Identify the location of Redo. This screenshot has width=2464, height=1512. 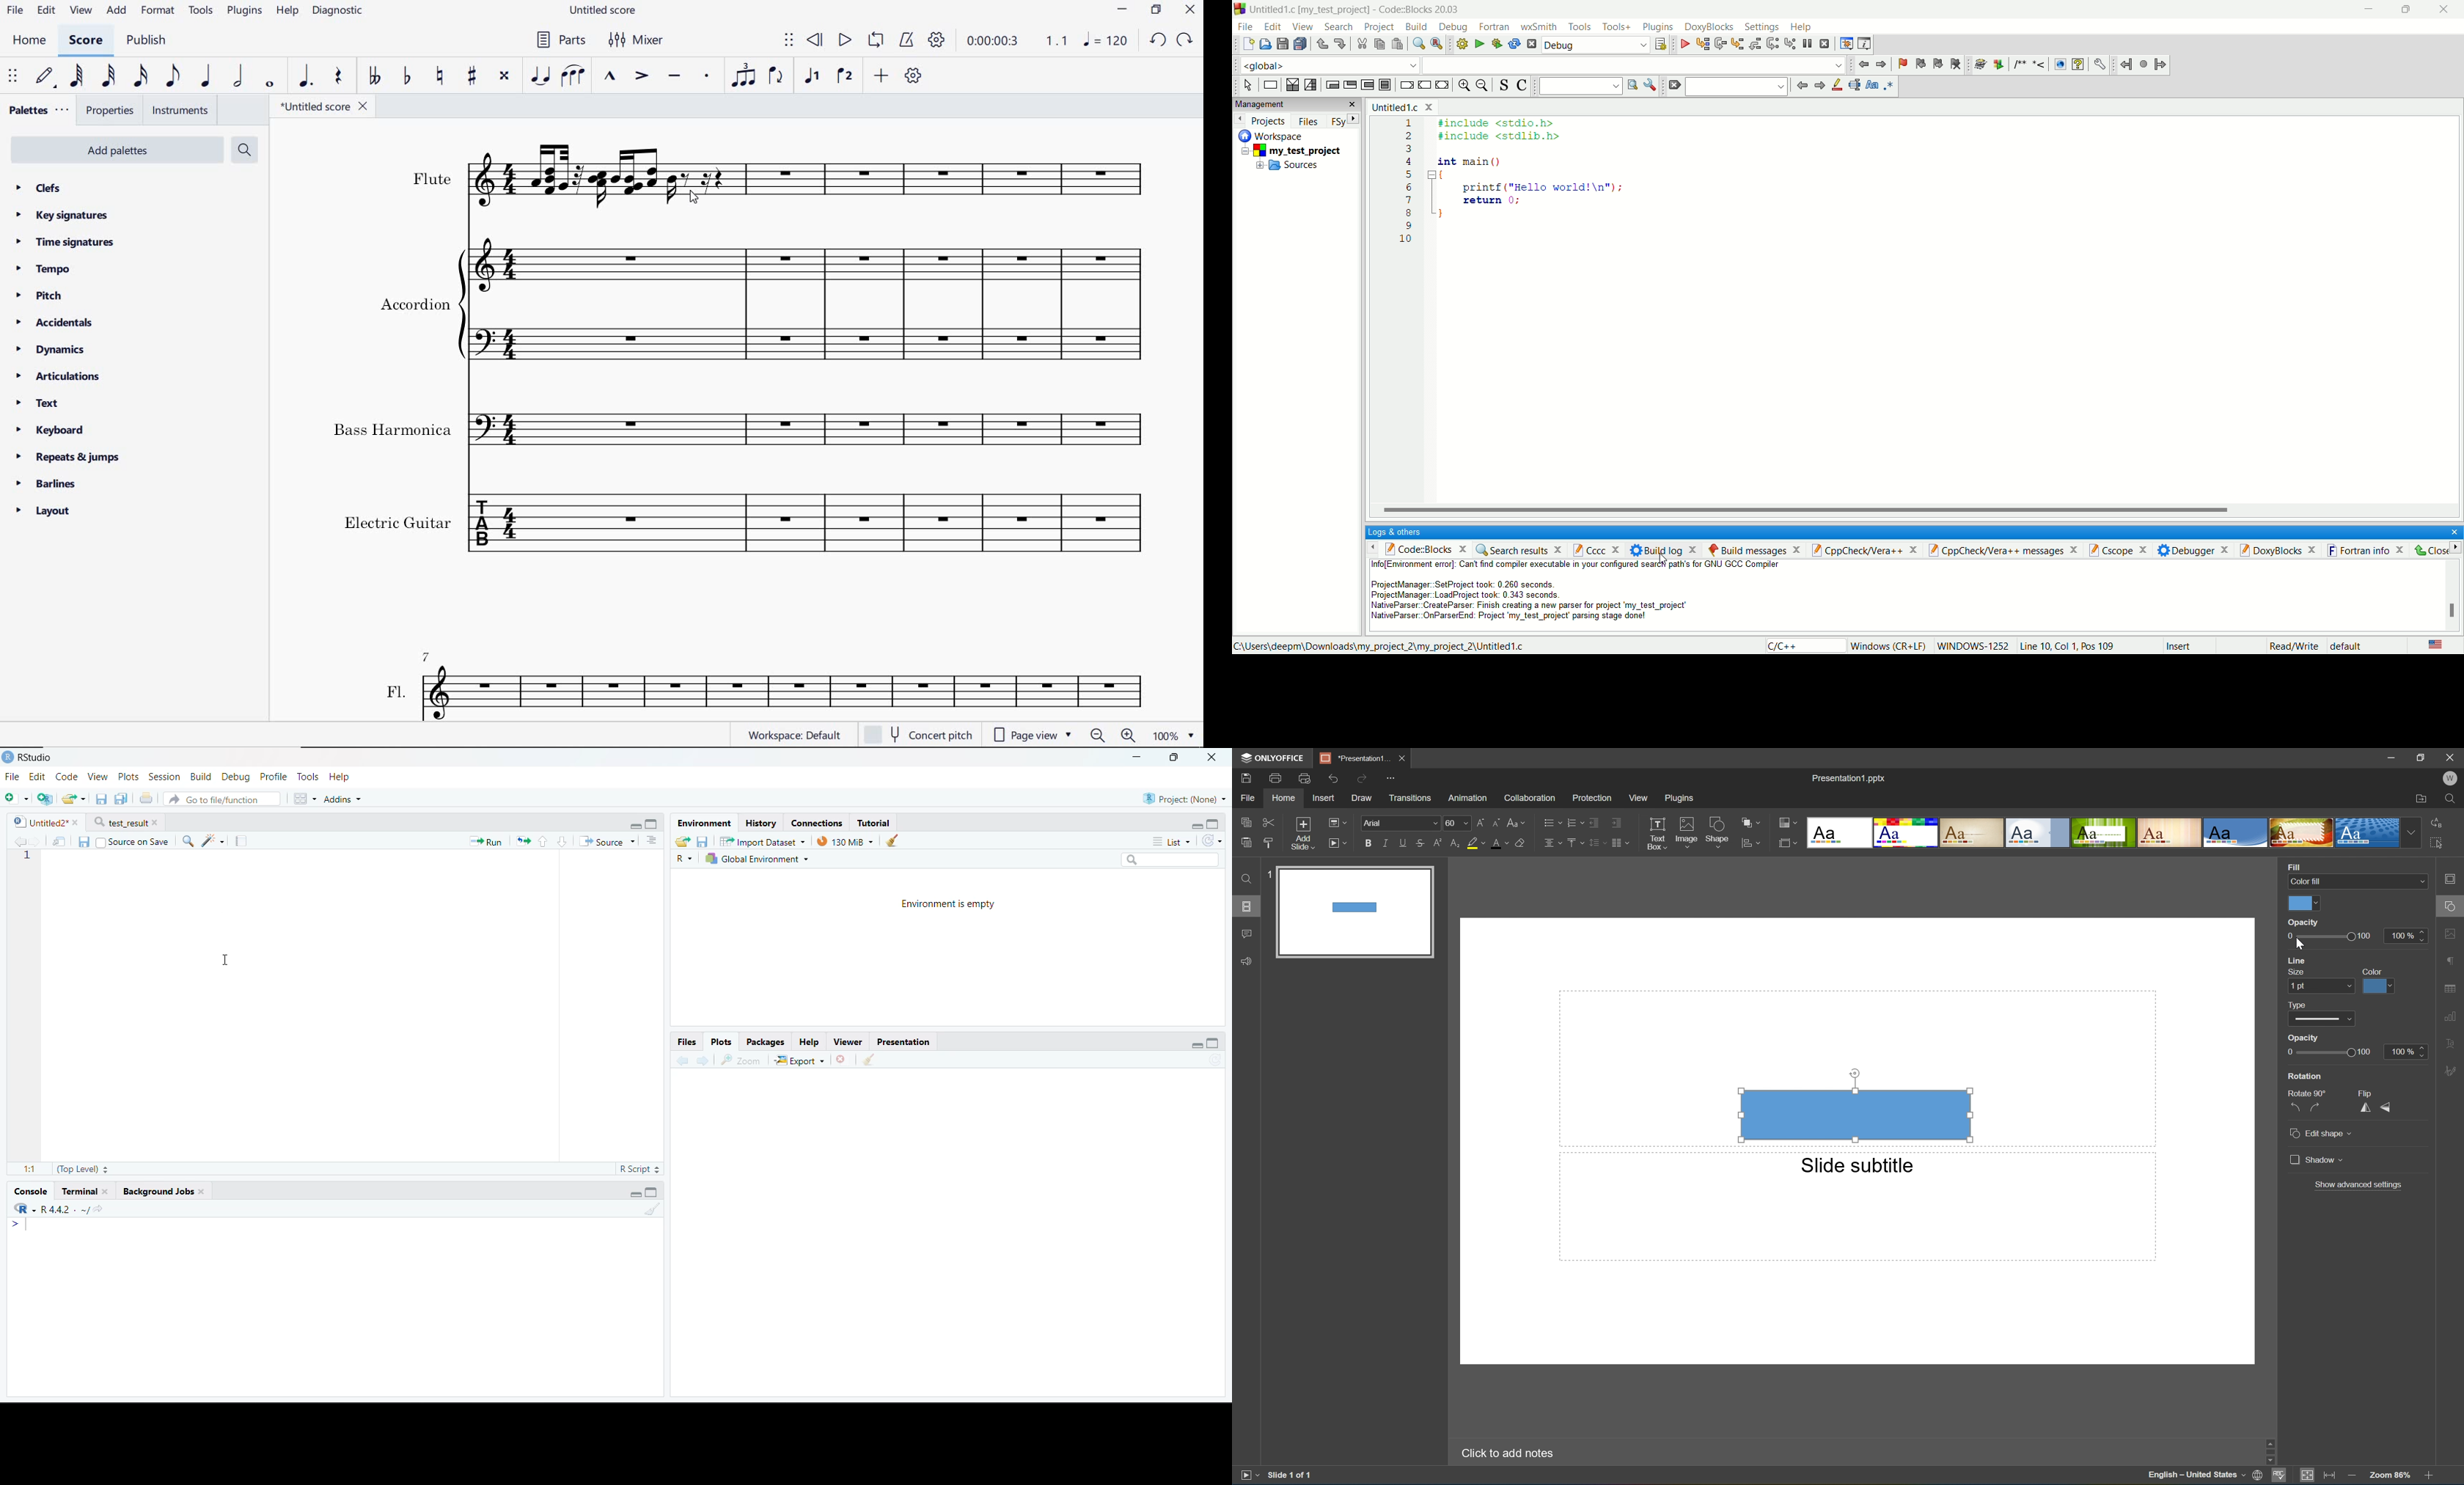
(1362, 777).